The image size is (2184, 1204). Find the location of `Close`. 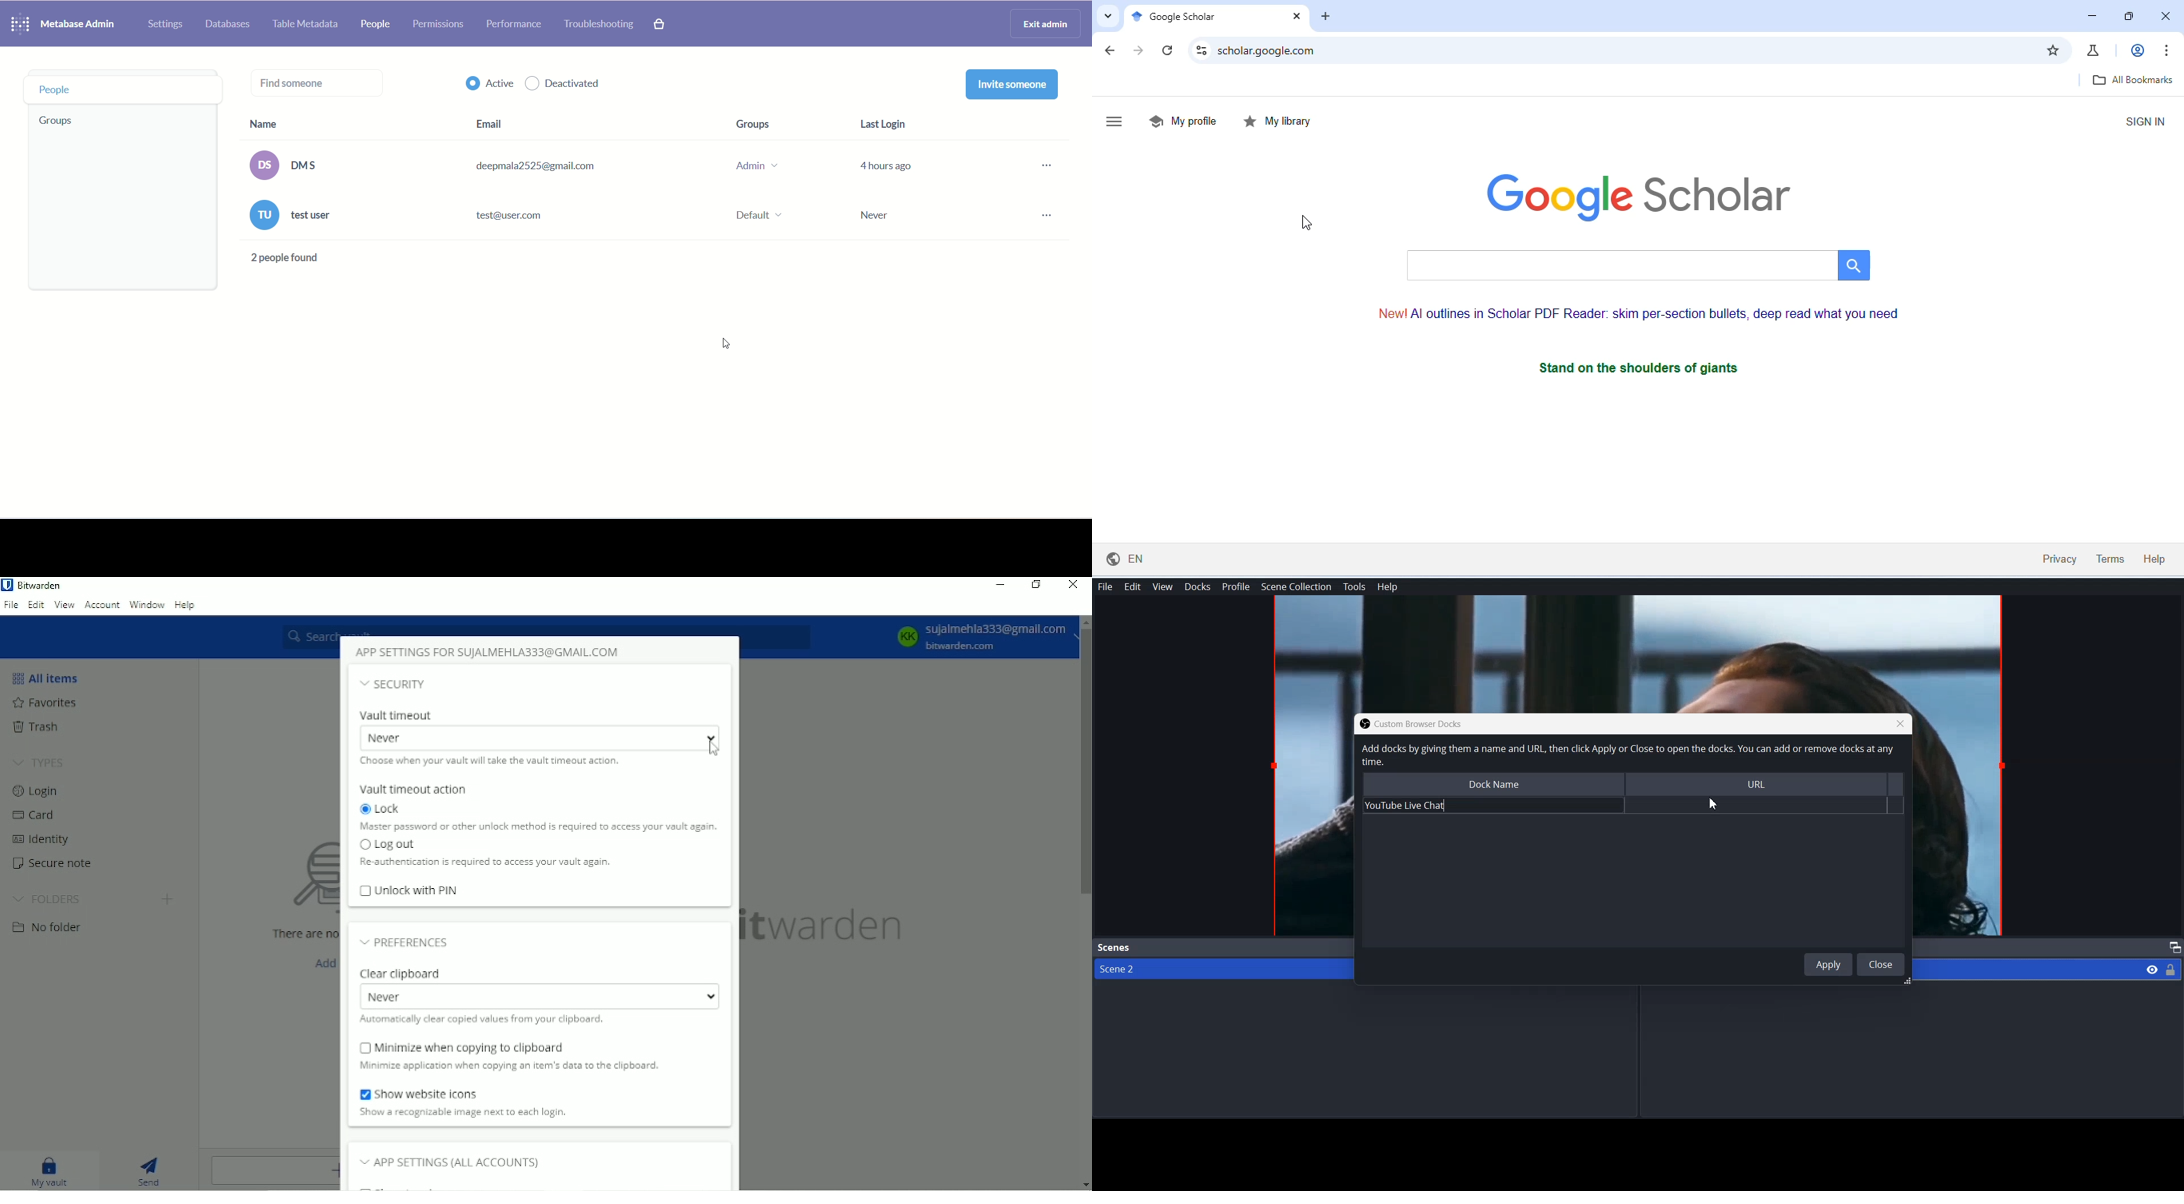

Close is located at coordinates (1881, 964).